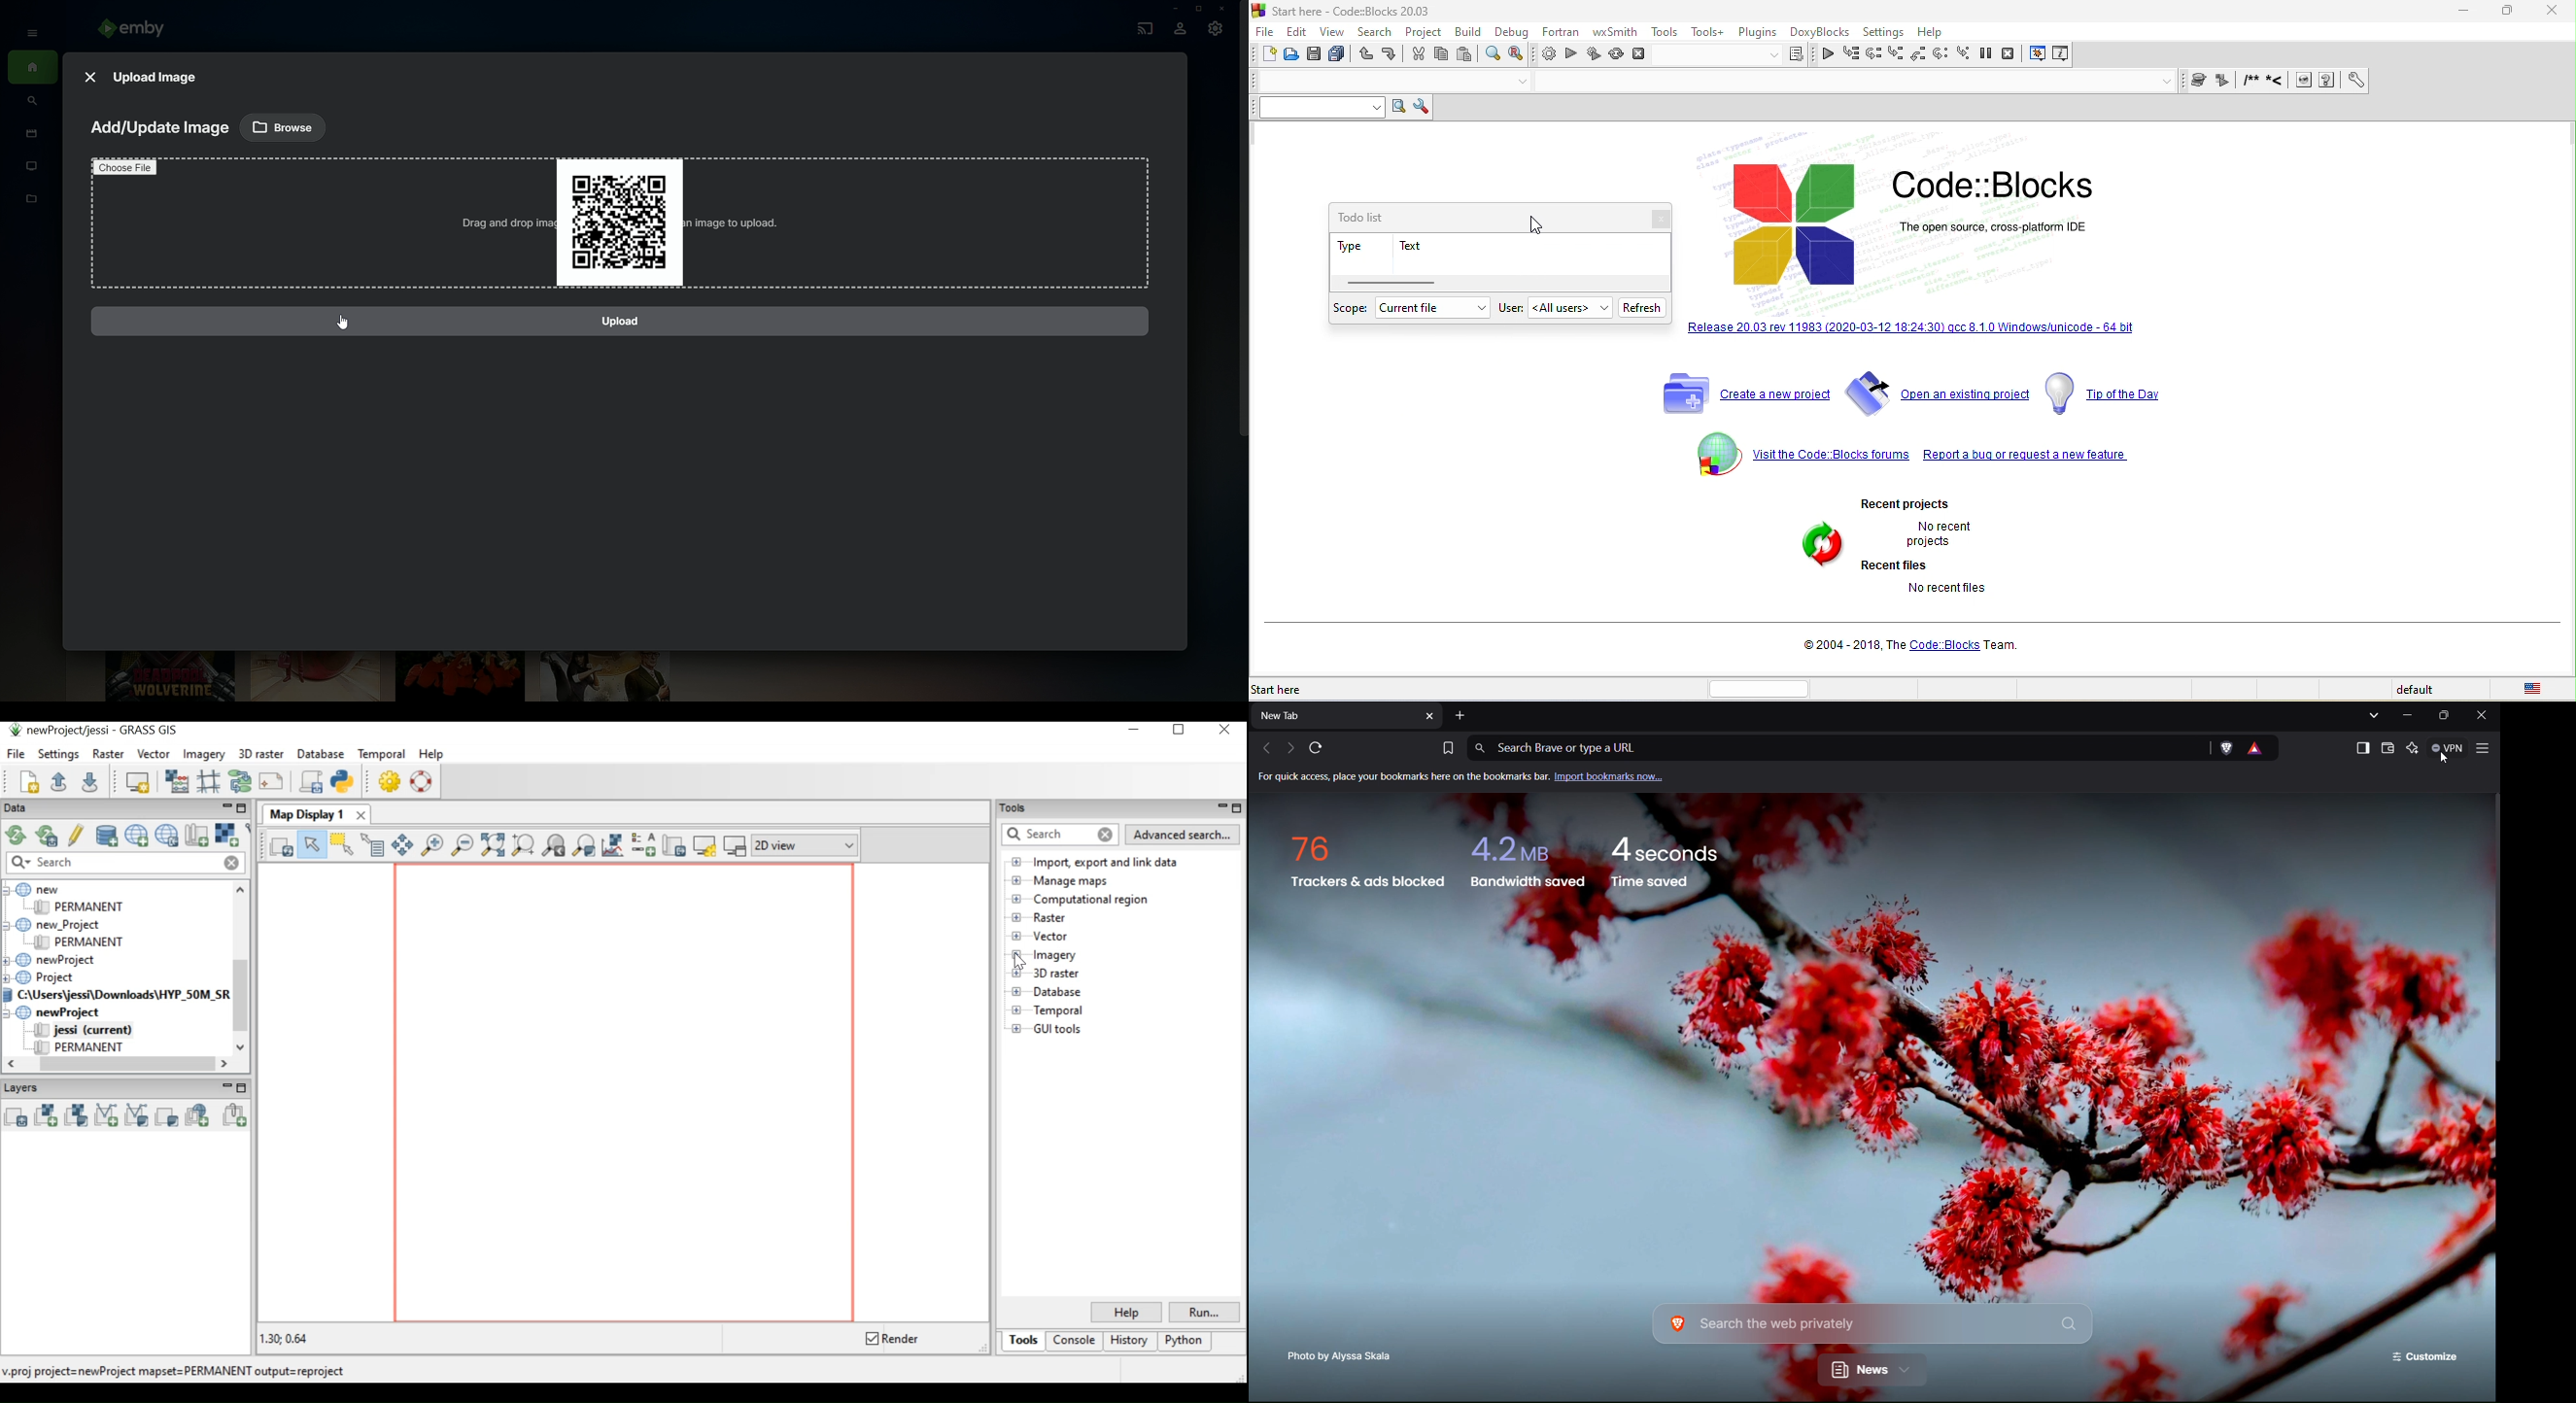 This screenshot has width=2576, height=1428. What do you see at coordinates (1594, 56) in the screenshot?
I see `build and run` at bounding box center [1594, 56].